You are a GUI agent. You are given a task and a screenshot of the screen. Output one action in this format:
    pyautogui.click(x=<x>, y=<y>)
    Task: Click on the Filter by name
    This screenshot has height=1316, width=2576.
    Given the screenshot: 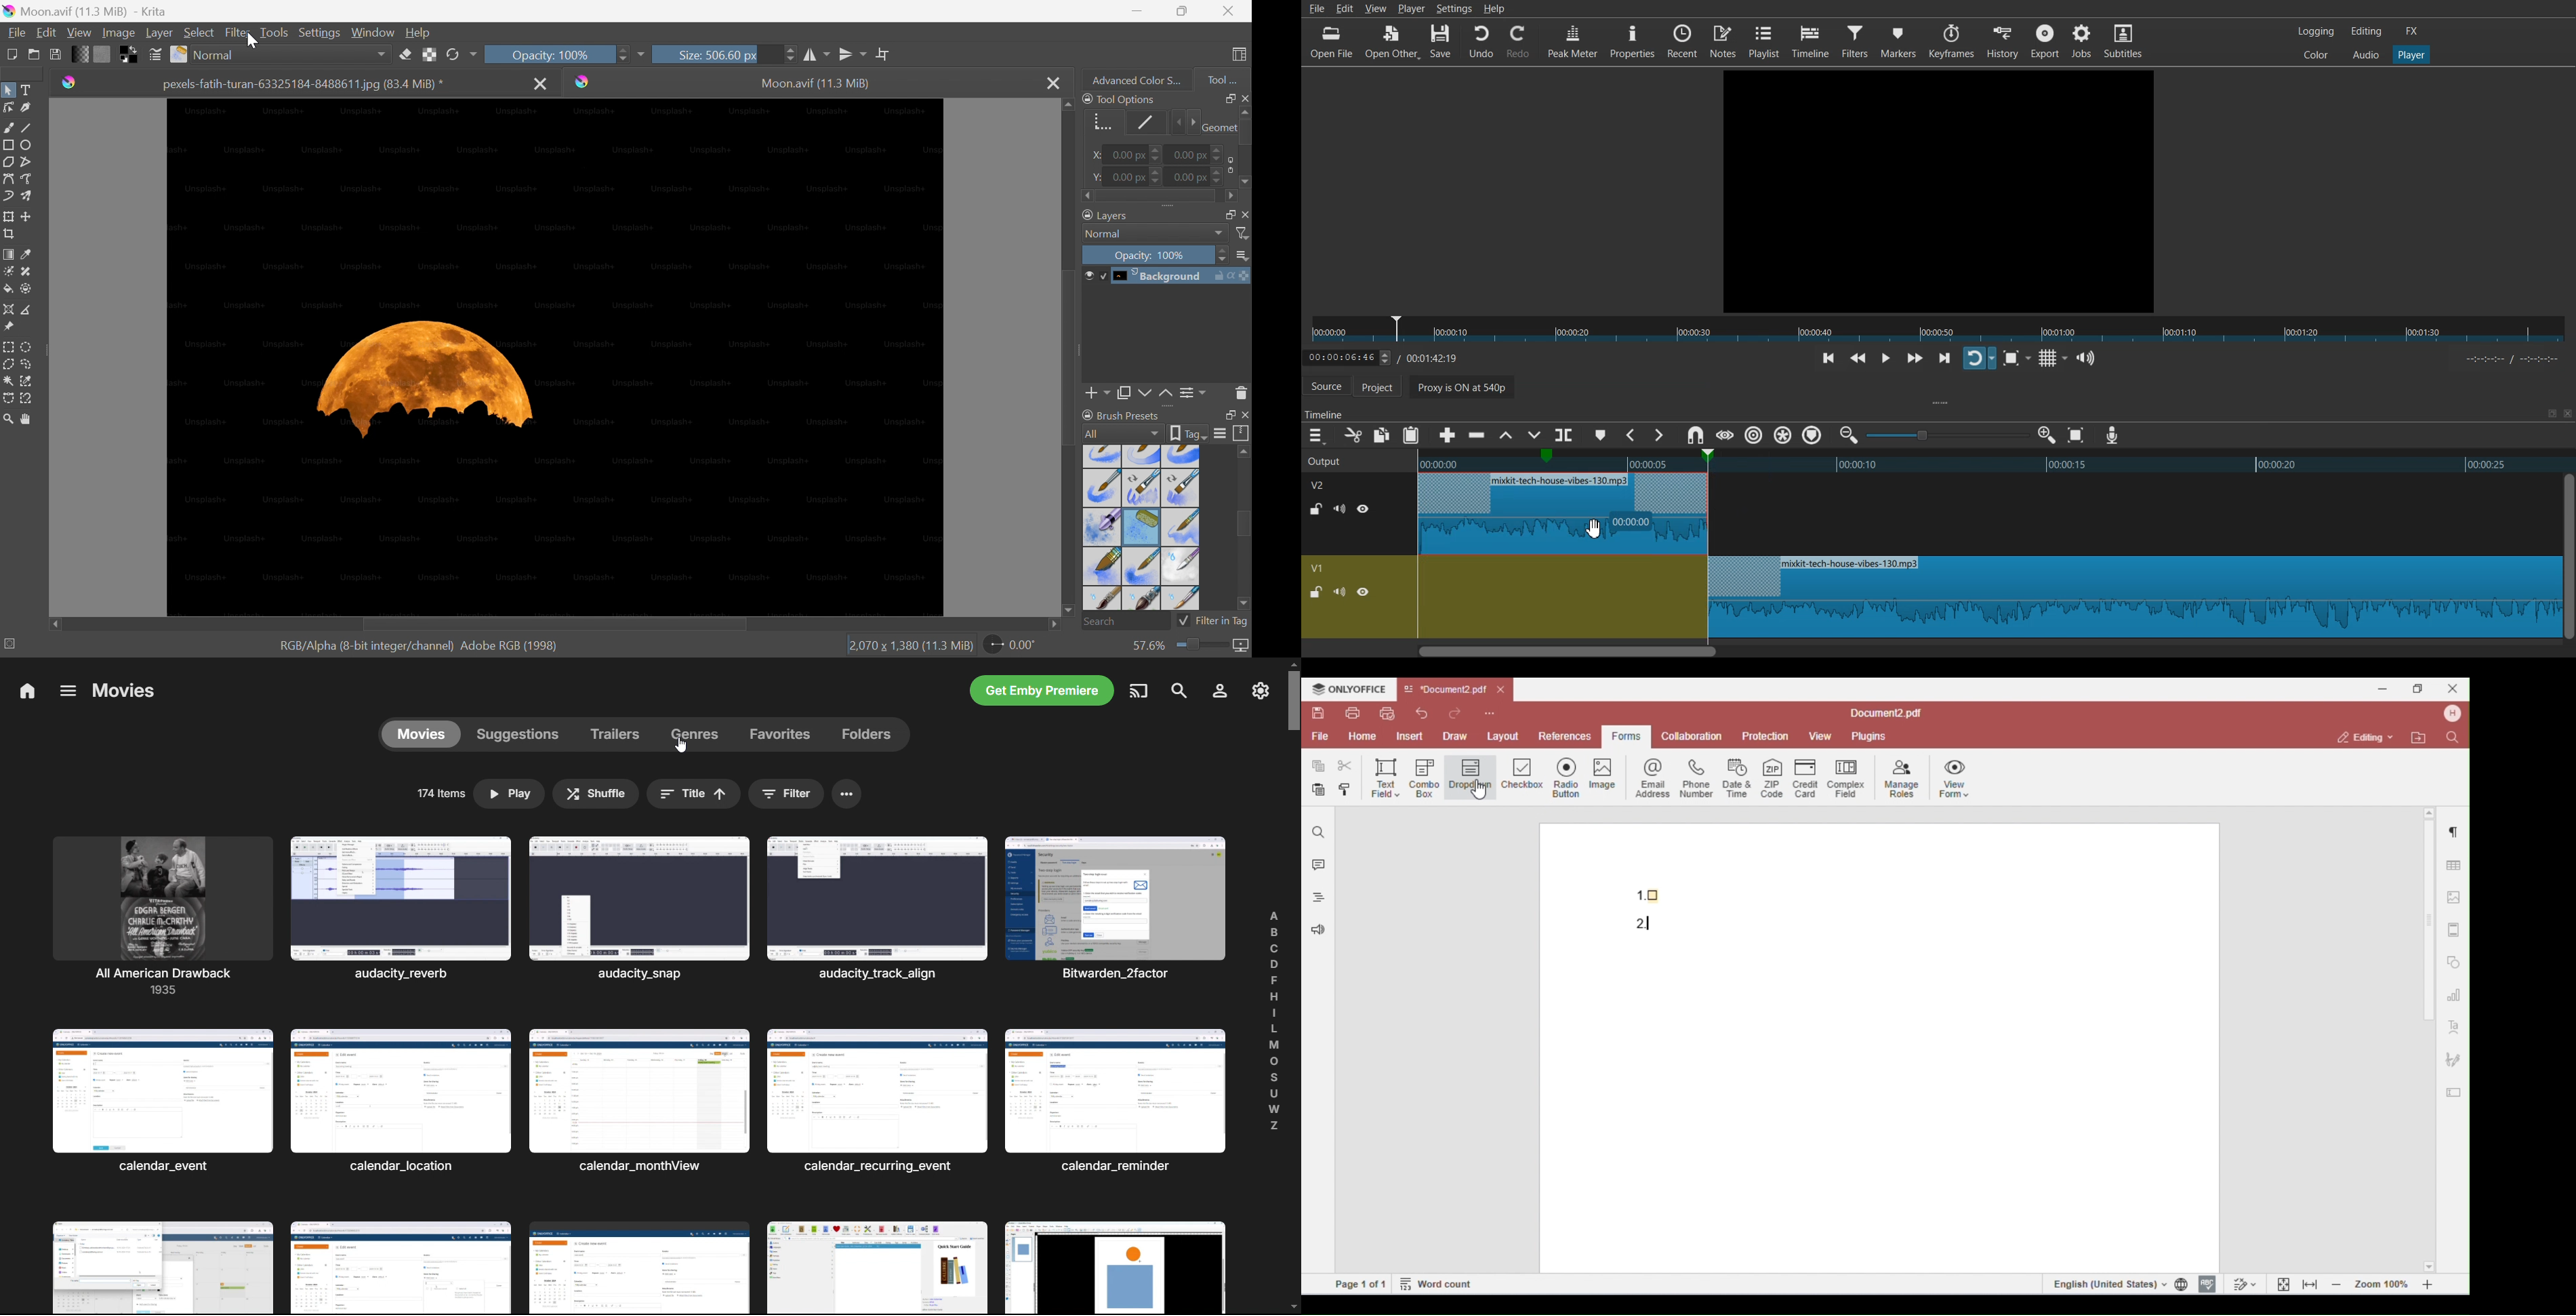 What is the action you would take?
    pyautogui.click(x=1243, y=232)
    